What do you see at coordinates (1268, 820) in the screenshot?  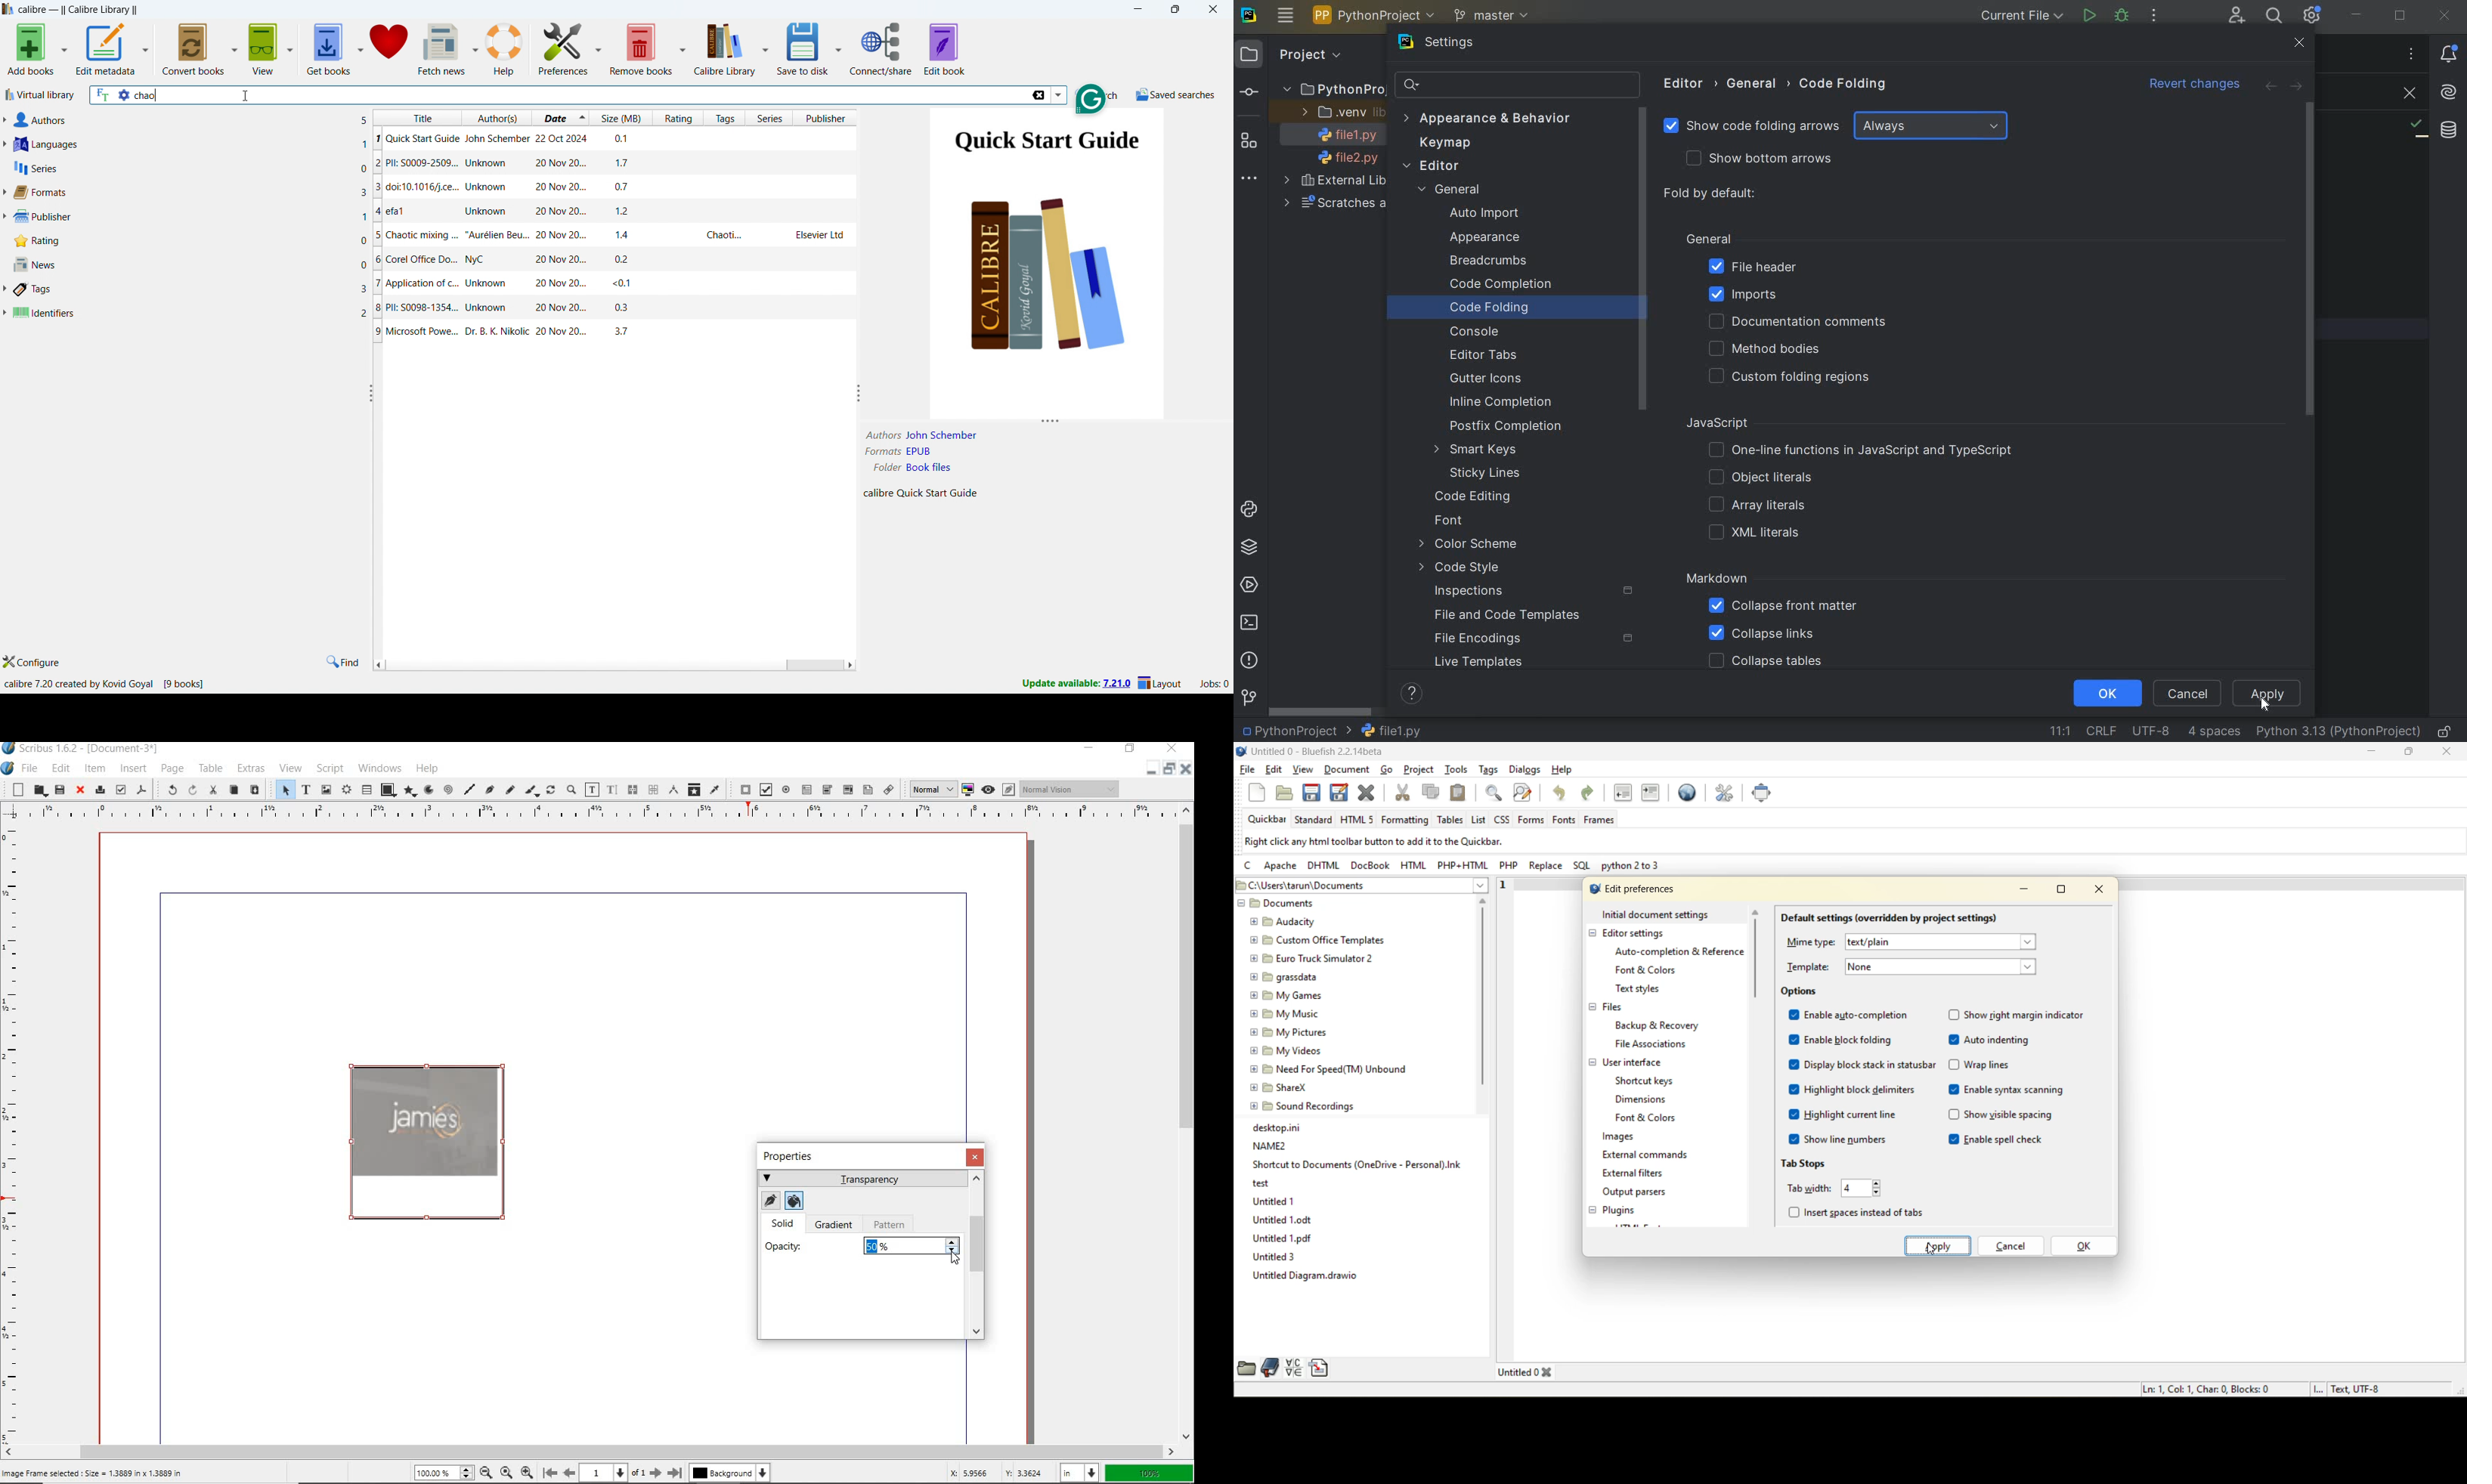 I see `quickbar` at bounding box center [1268, 820].